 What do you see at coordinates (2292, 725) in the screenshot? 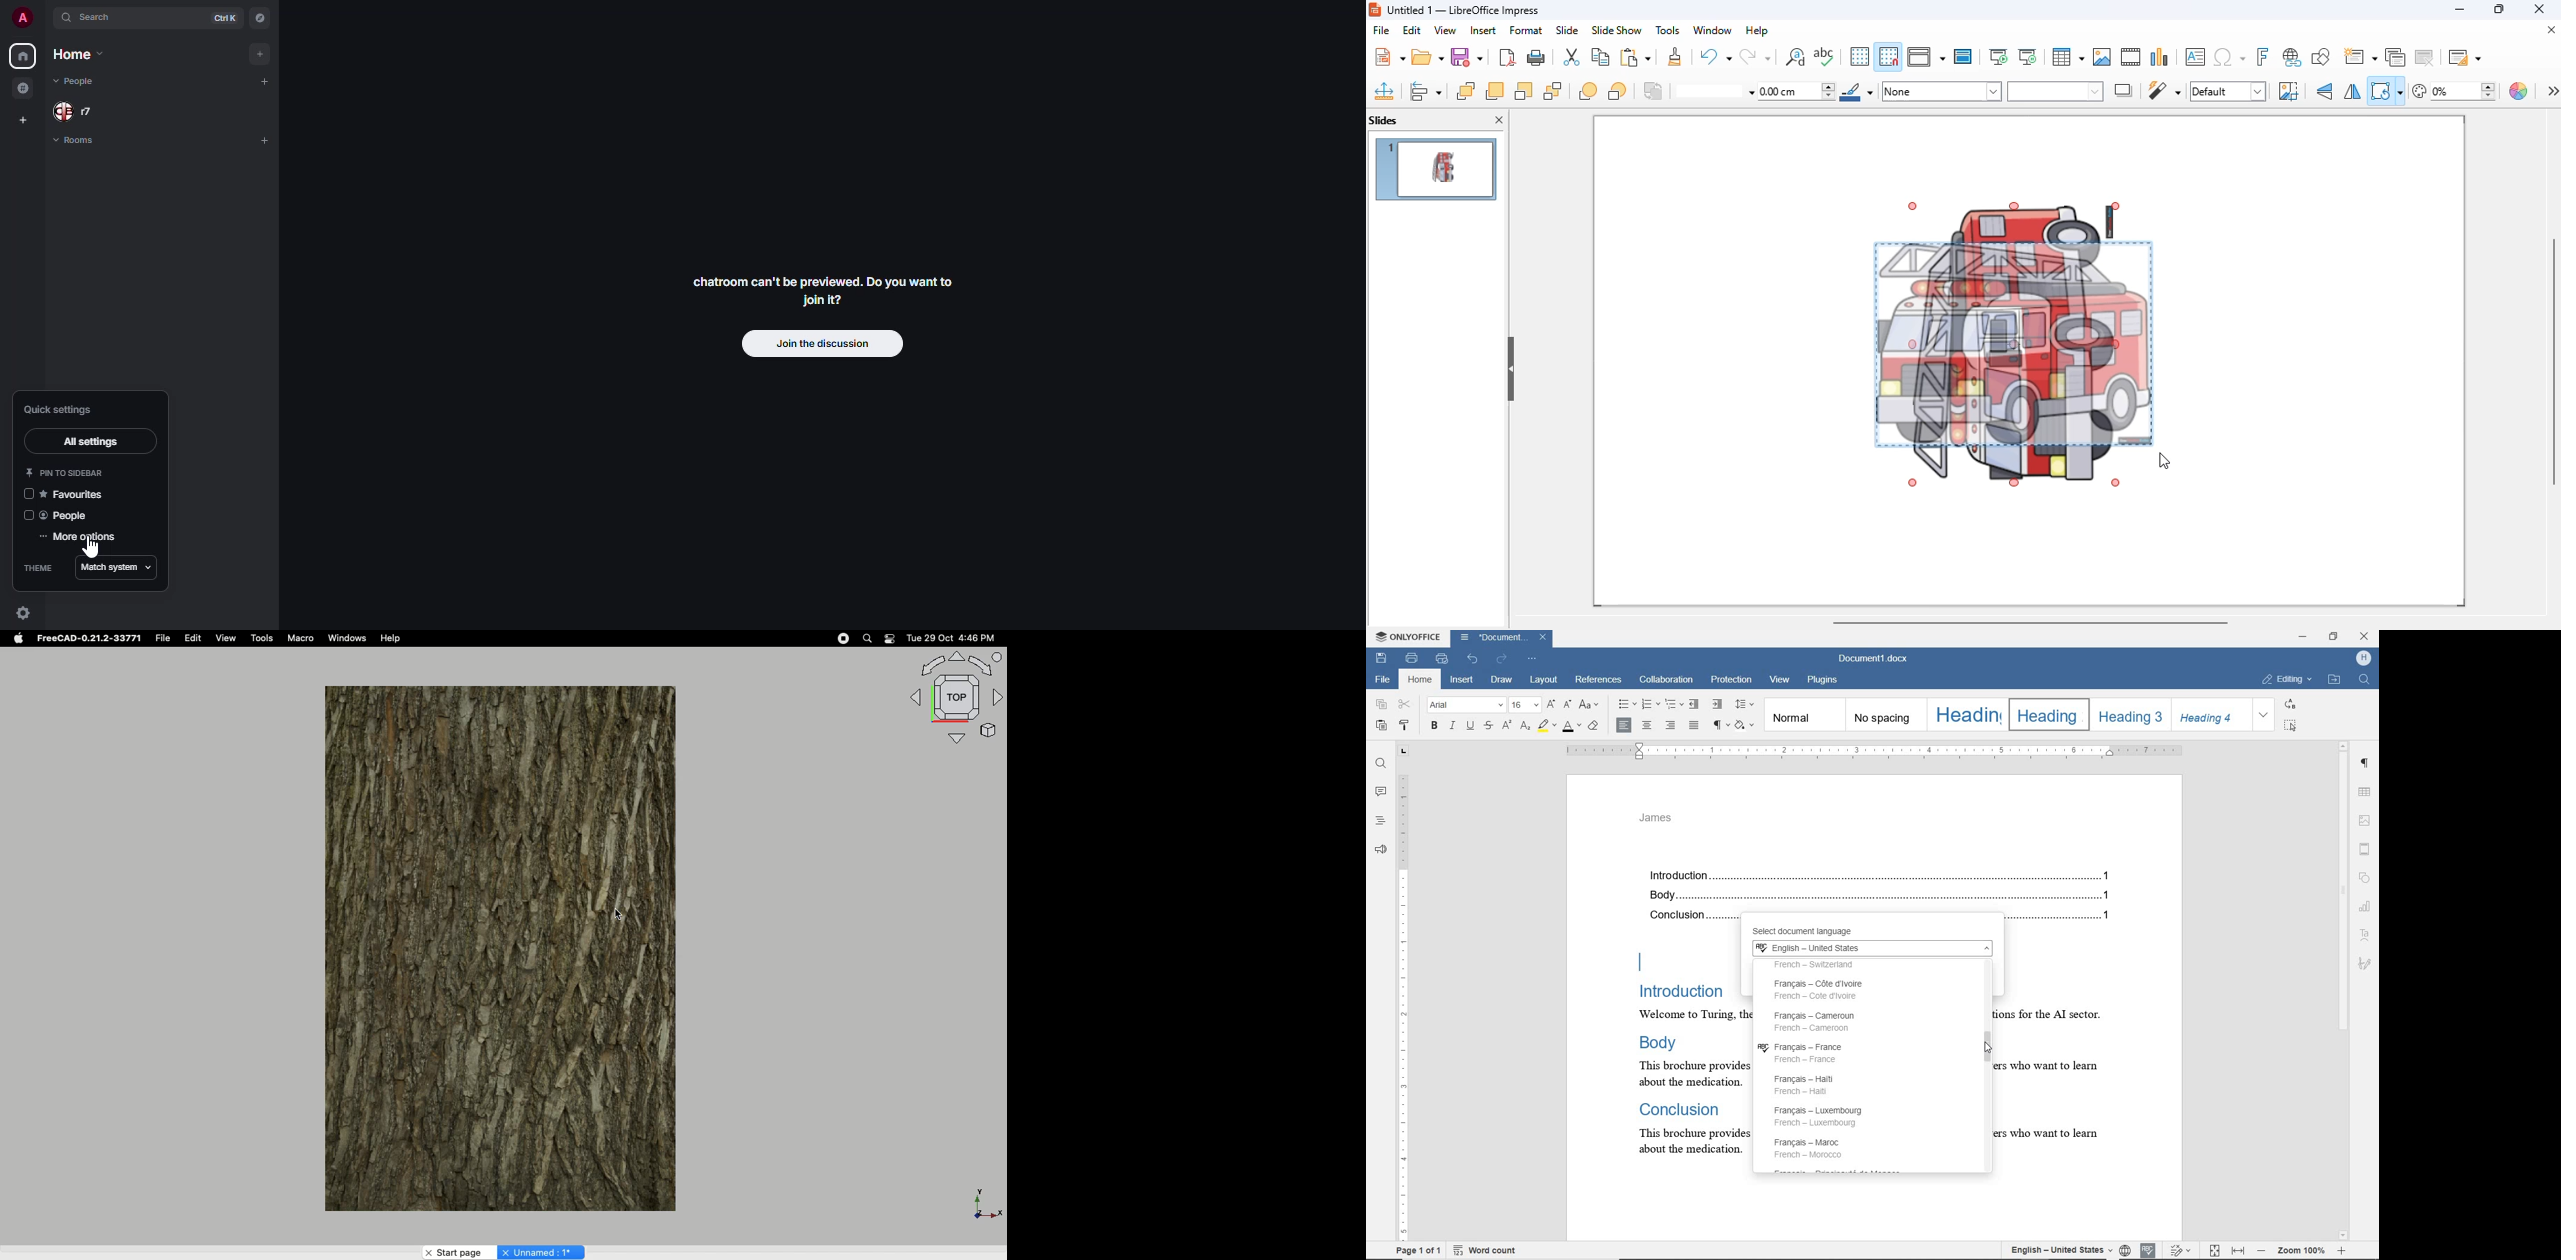
I see `SELECT ALL` at bounding box center [2292, 725].